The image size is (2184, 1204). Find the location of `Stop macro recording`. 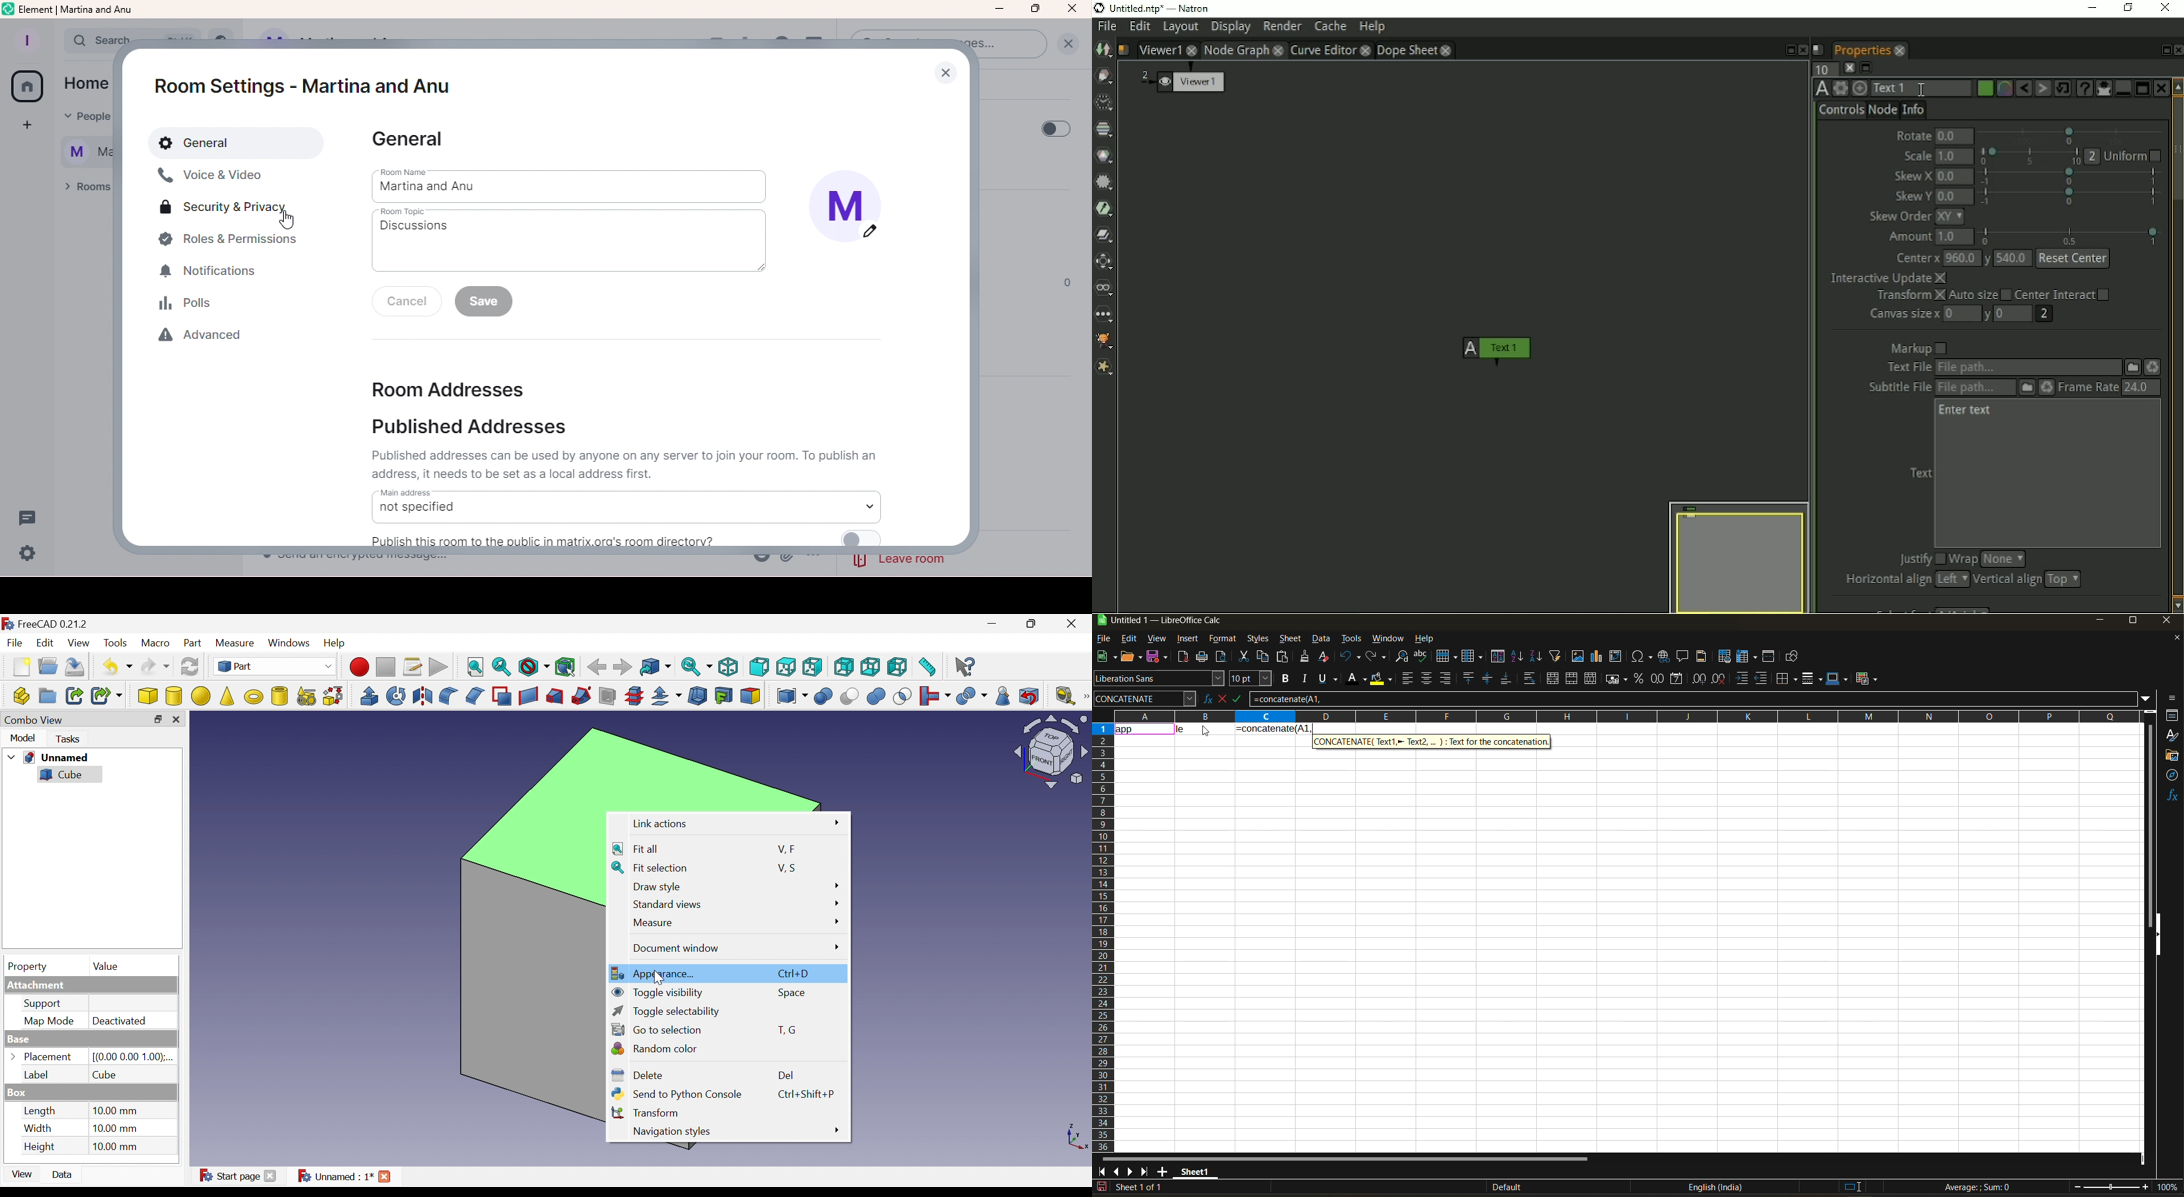

Stop macro recording is located at coordinates (387, 667).